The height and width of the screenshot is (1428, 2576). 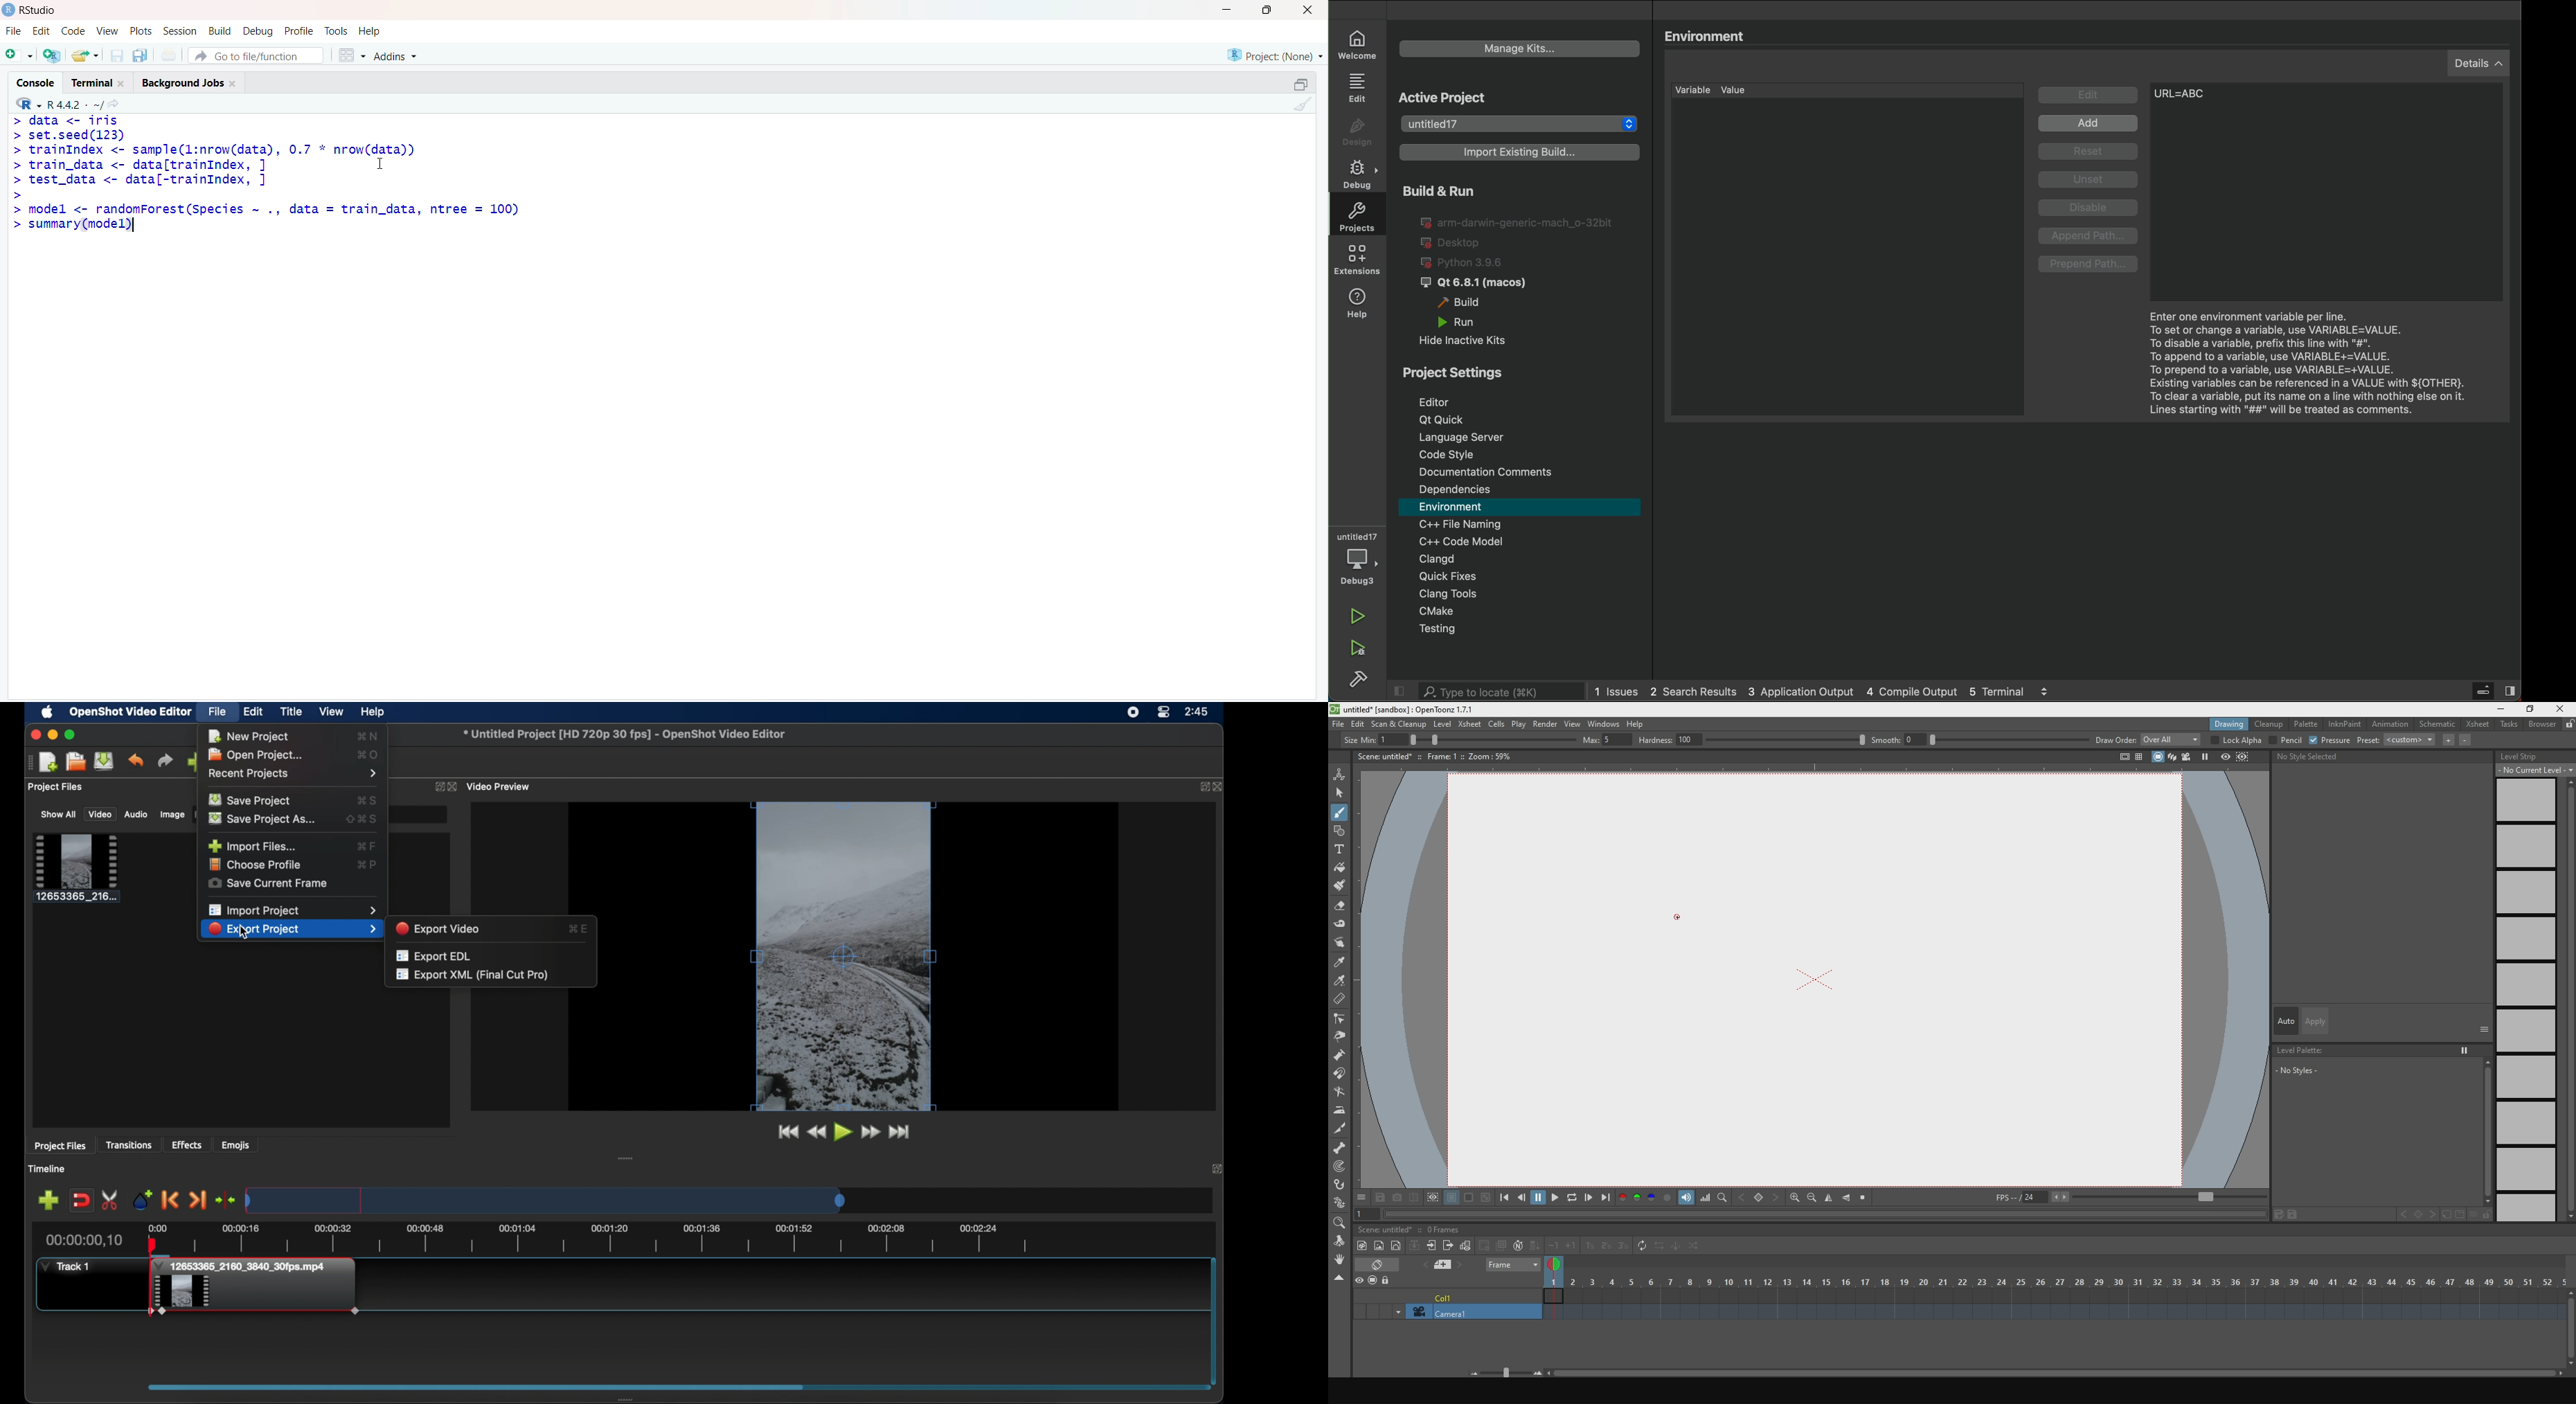 I want to click on Prompt cursor, so click(x=17, y=194).